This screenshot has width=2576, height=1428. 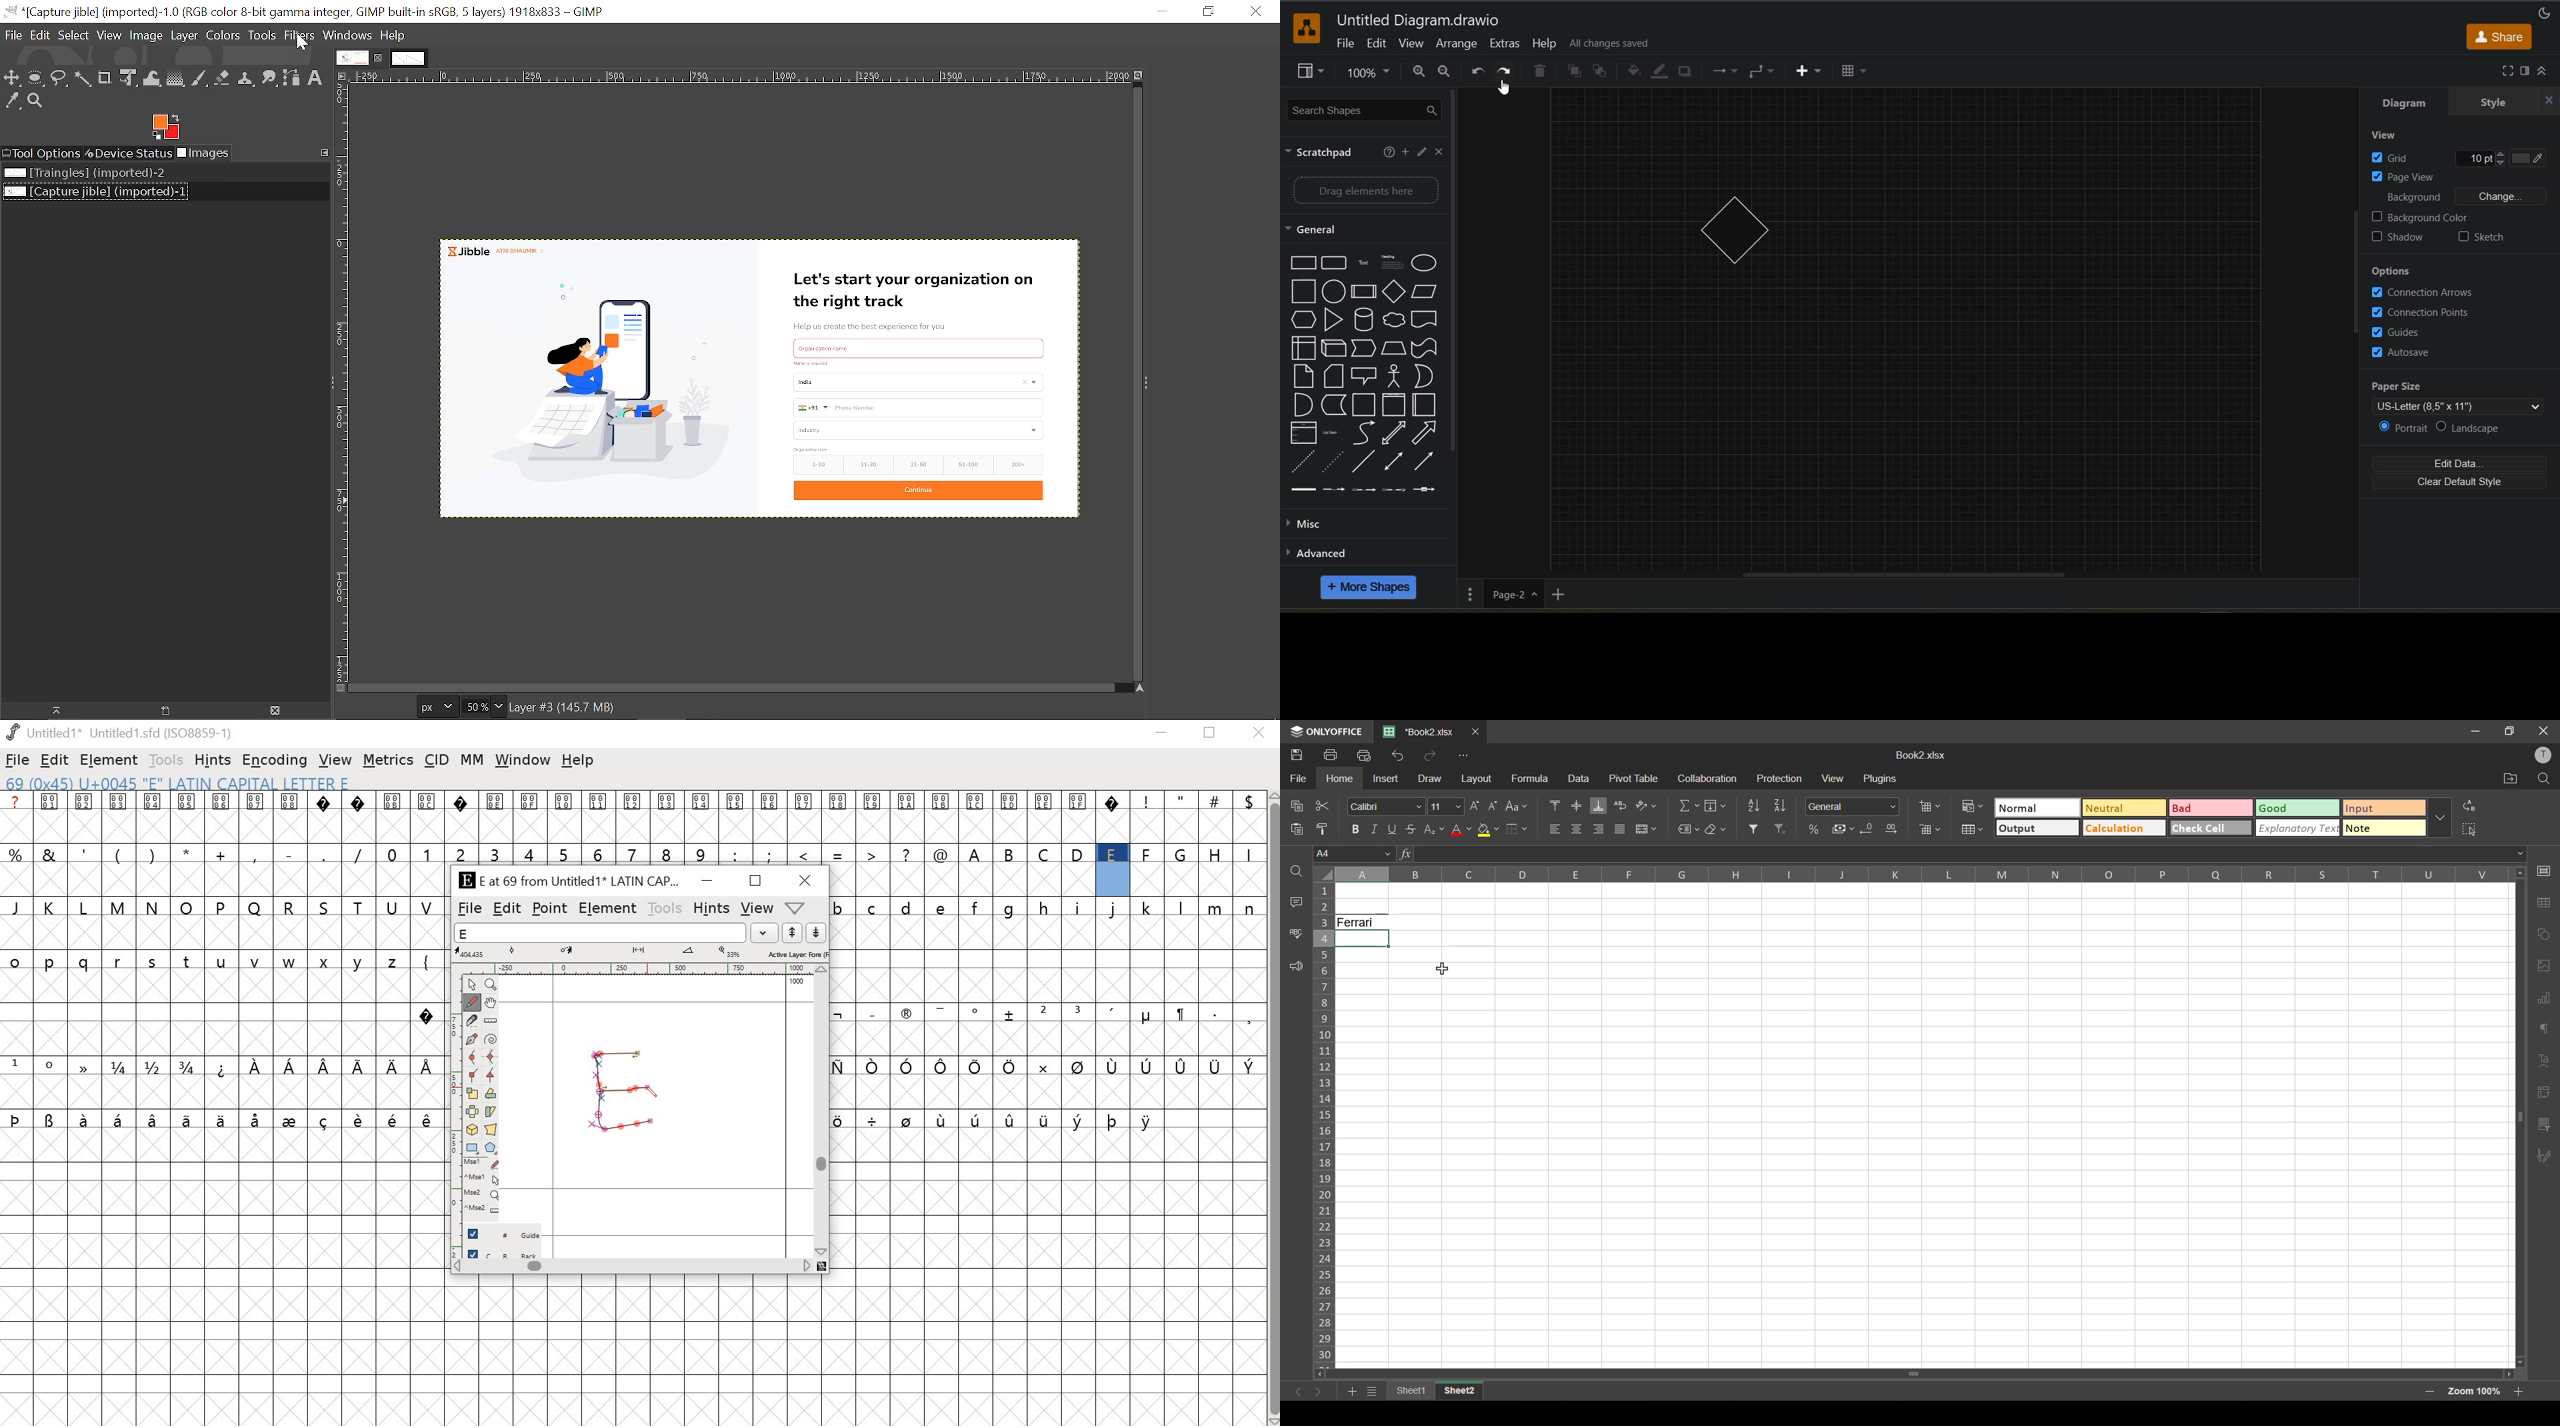 What do you see at coordinates (1815, 829) in the screenshot?
I see `percent` at bounding box center [1815, 829].